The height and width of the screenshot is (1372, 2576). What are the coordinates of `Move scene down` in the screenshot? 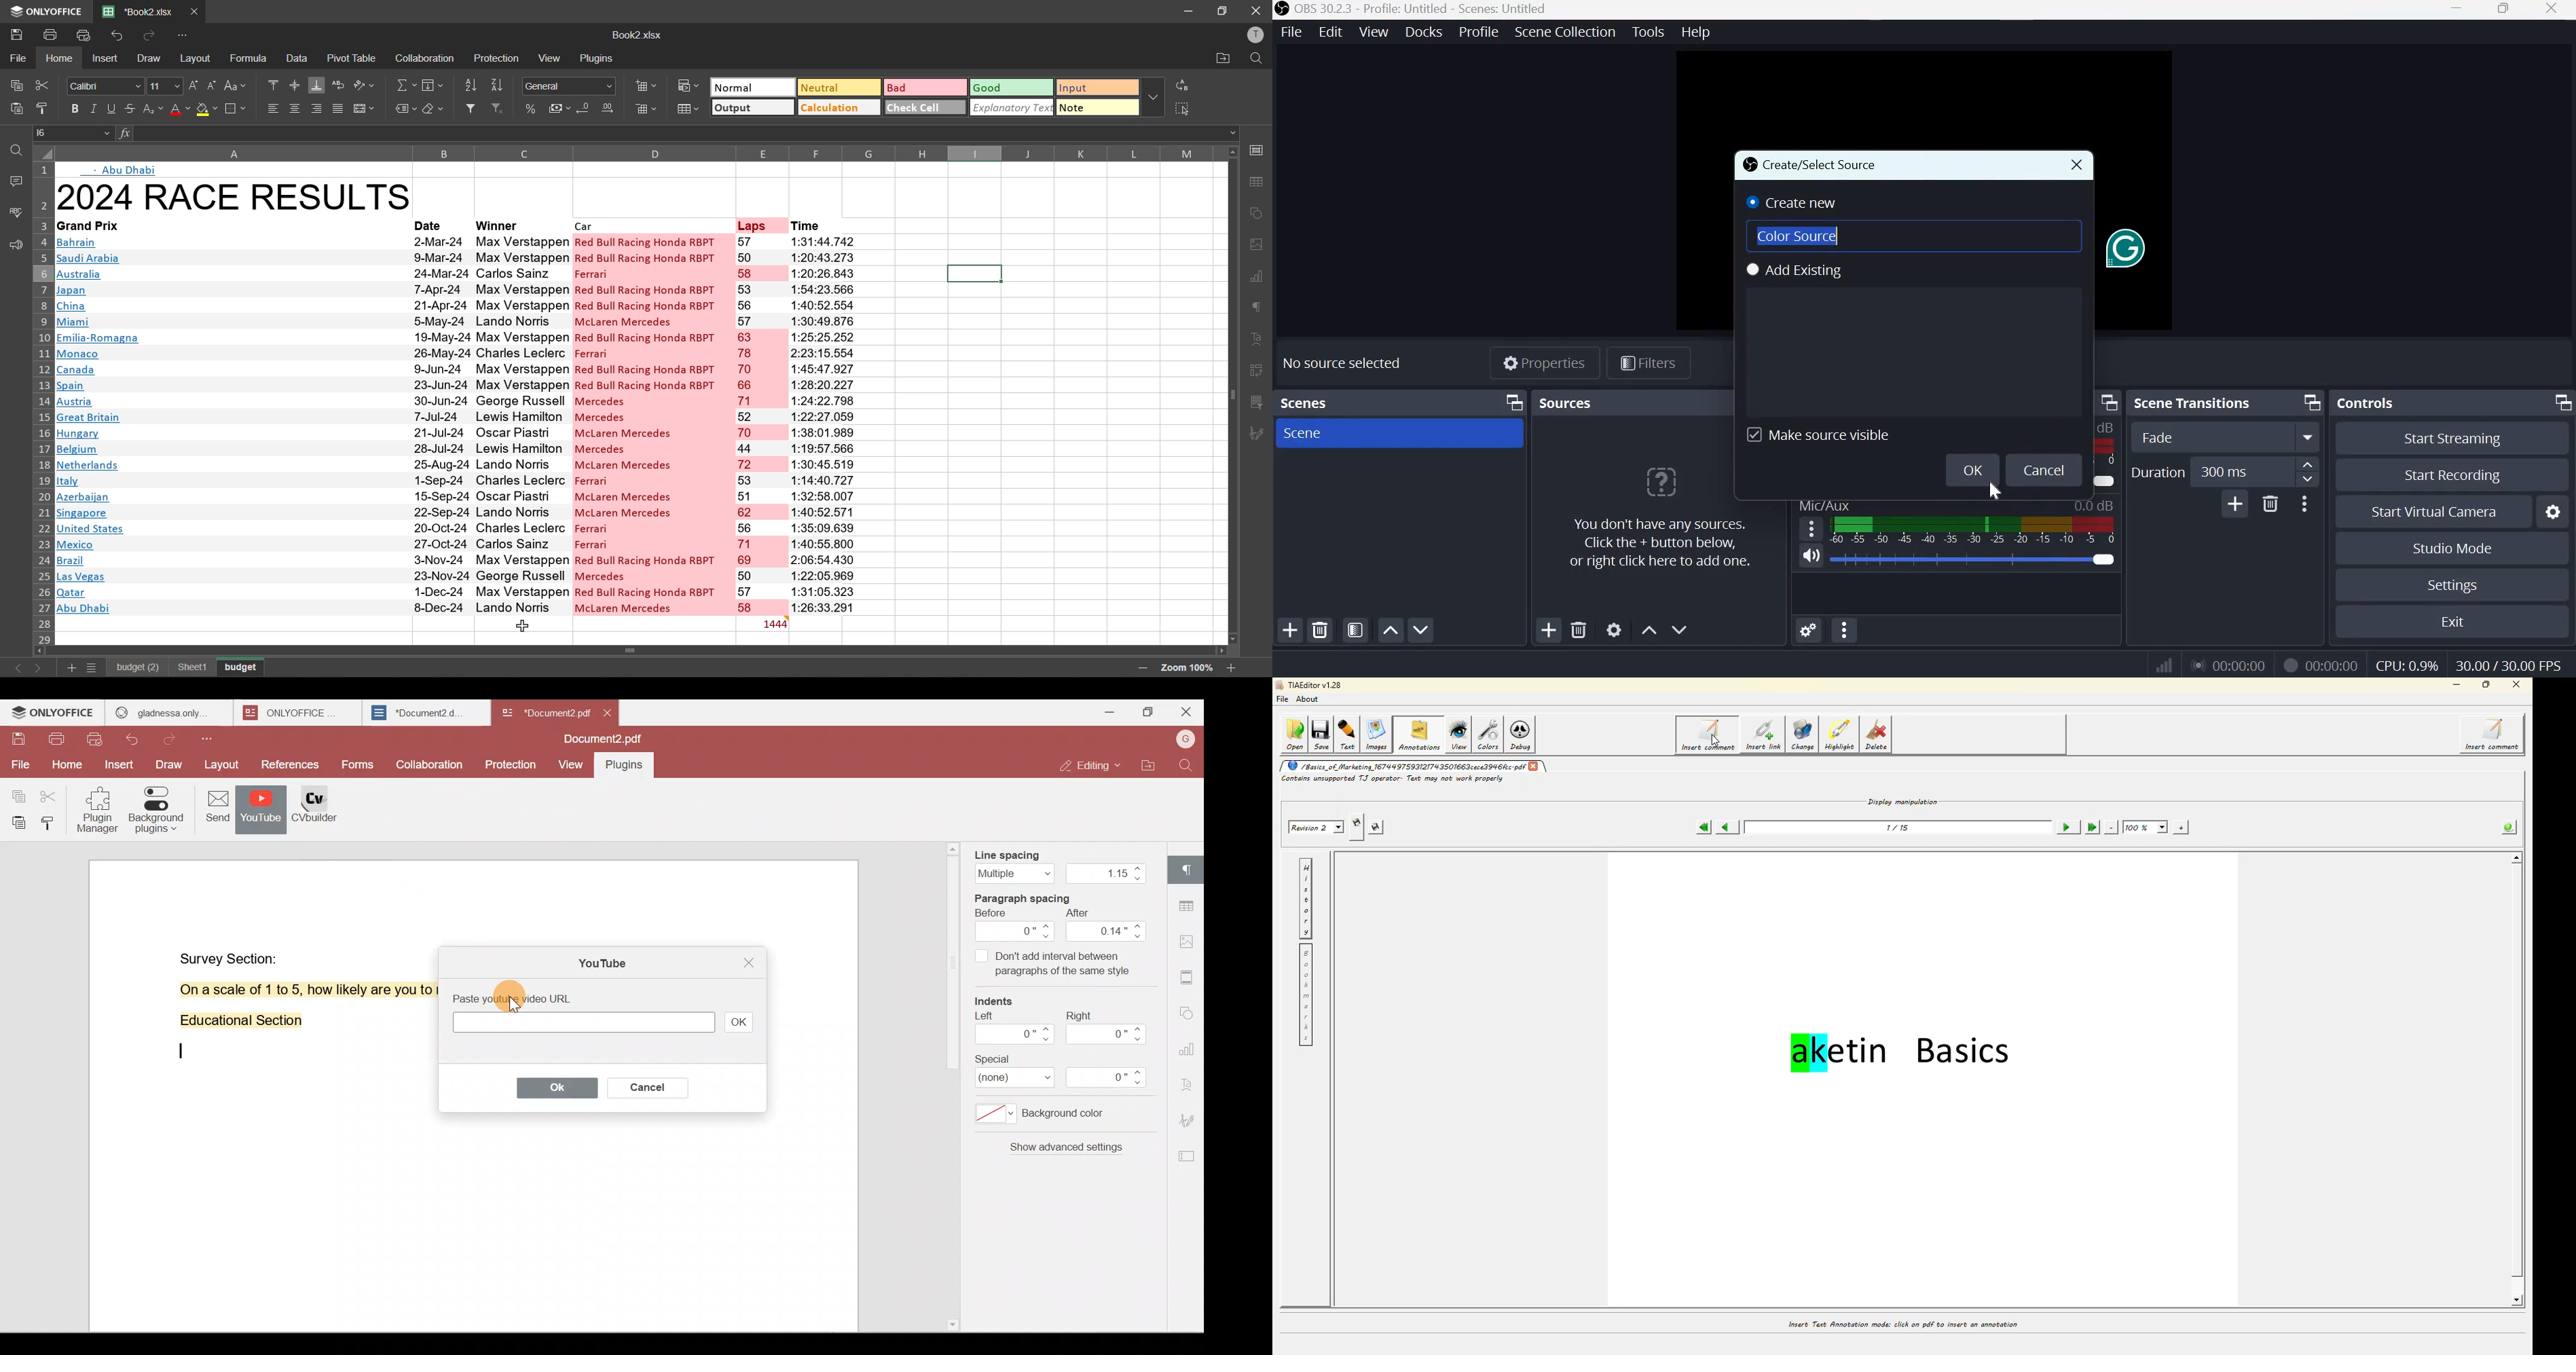 It's located at (1424, 631).